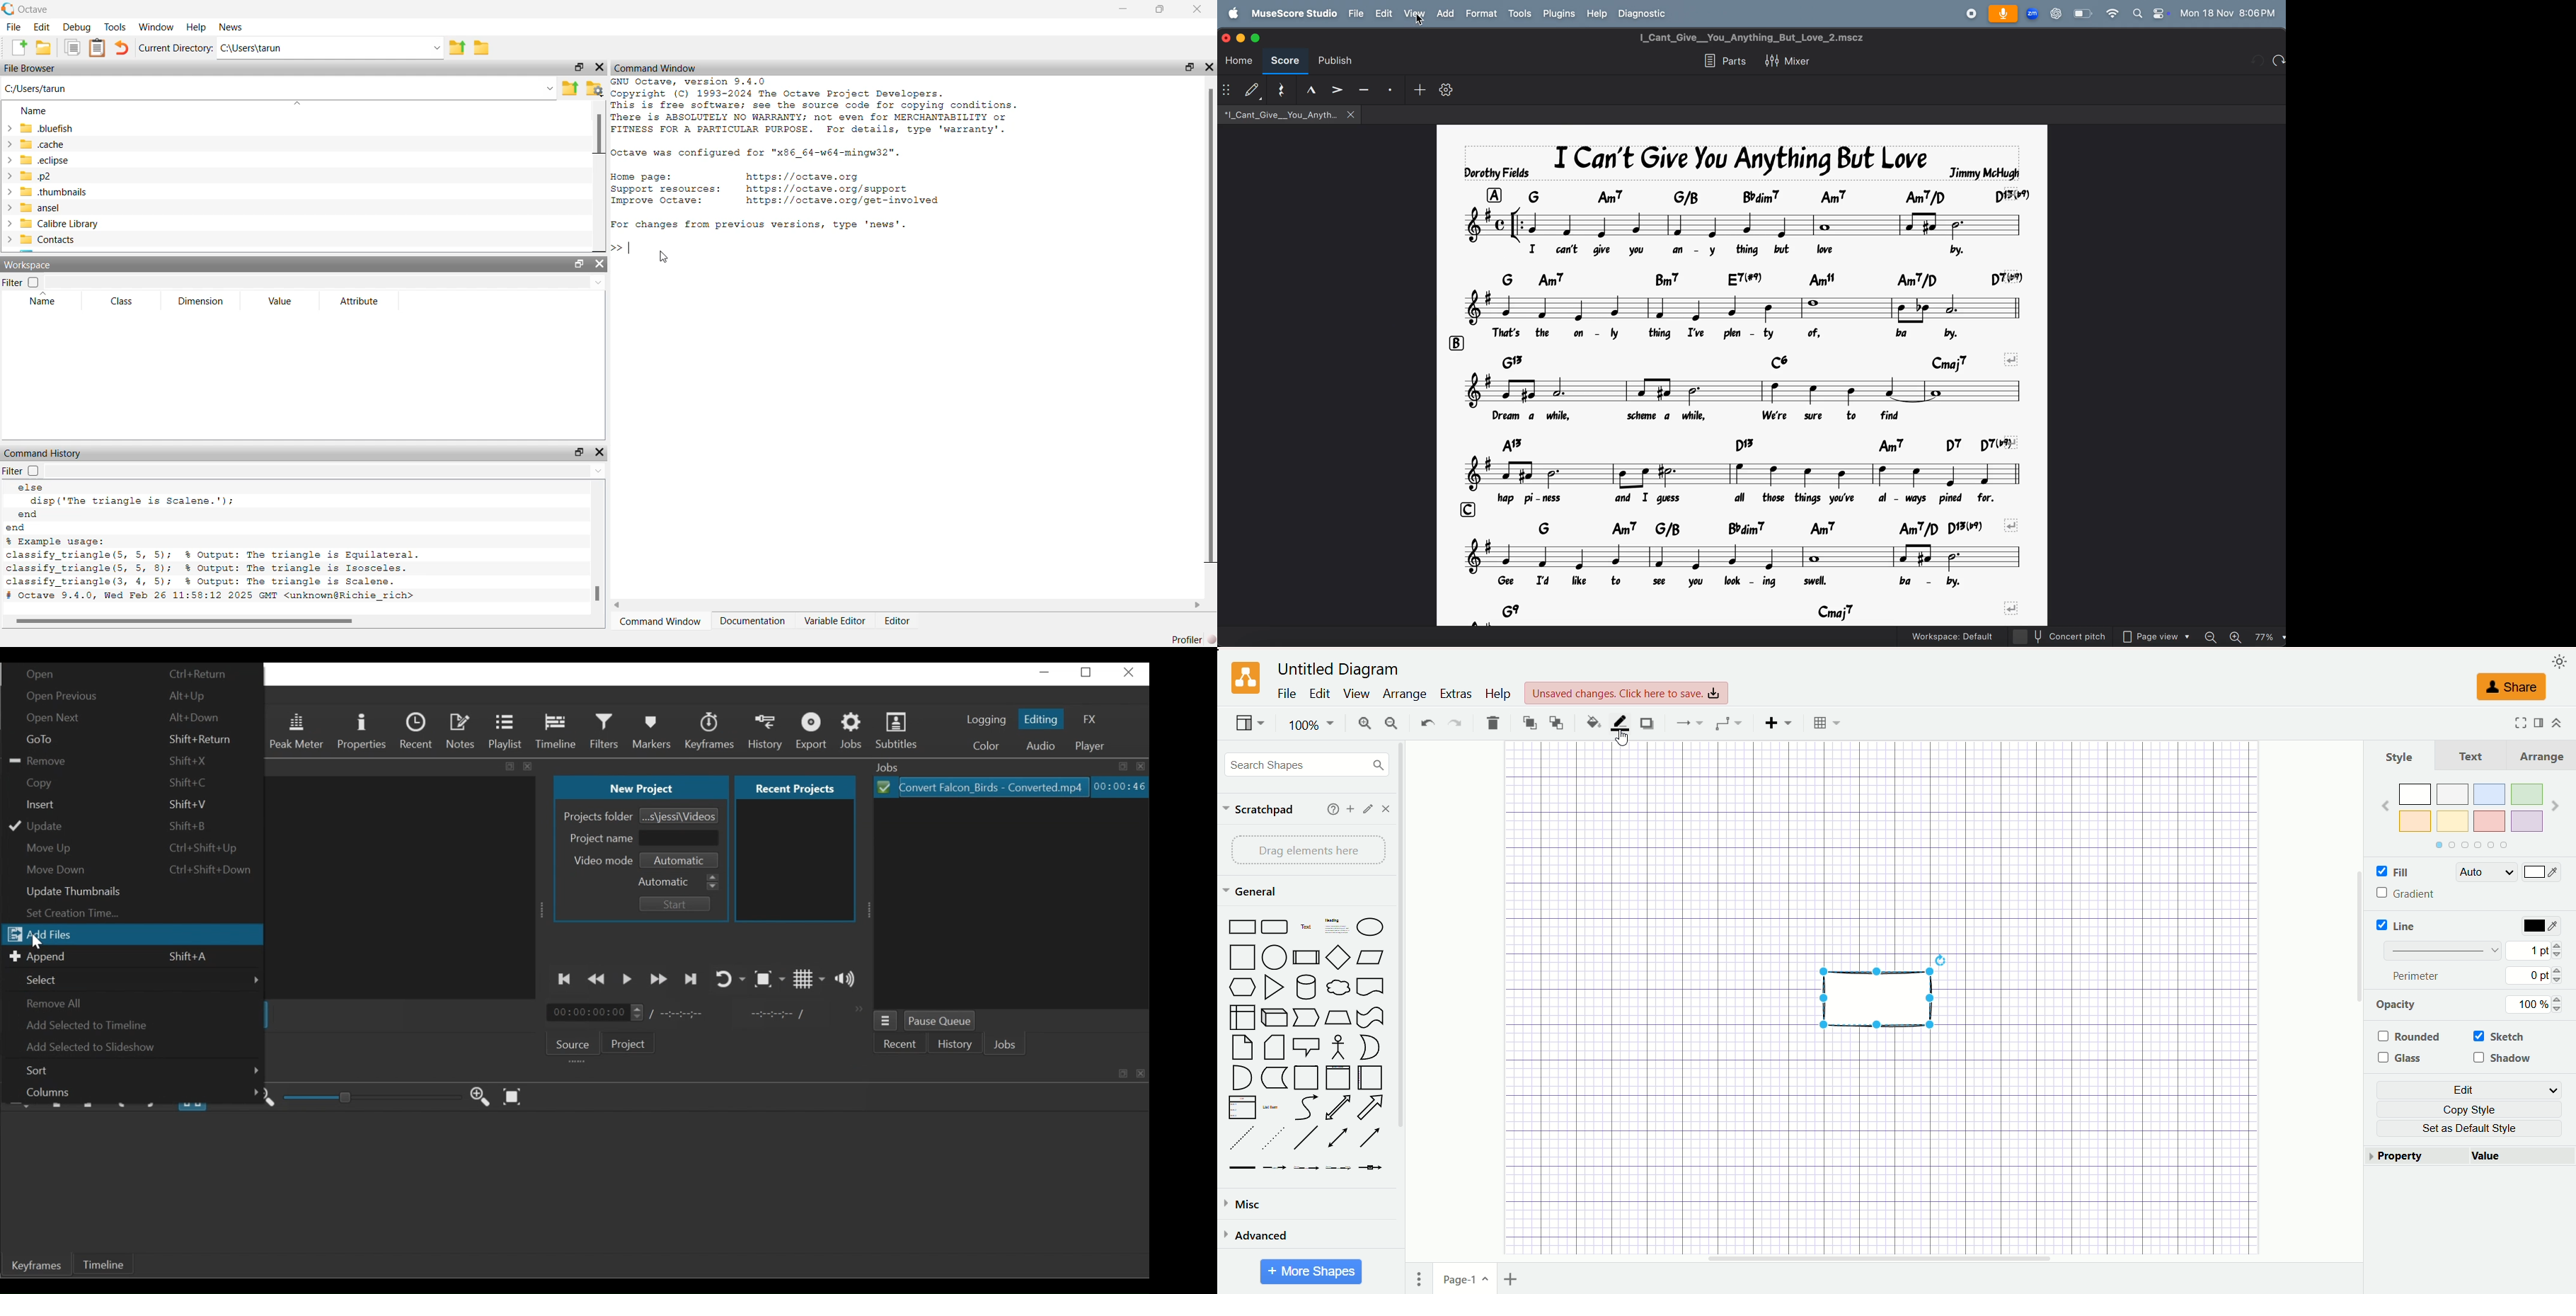 This screenshot has height=1316, width=2576. Describe the element at coordinates (899, 731) in the screenshot. I see `Subtitles` at that location.